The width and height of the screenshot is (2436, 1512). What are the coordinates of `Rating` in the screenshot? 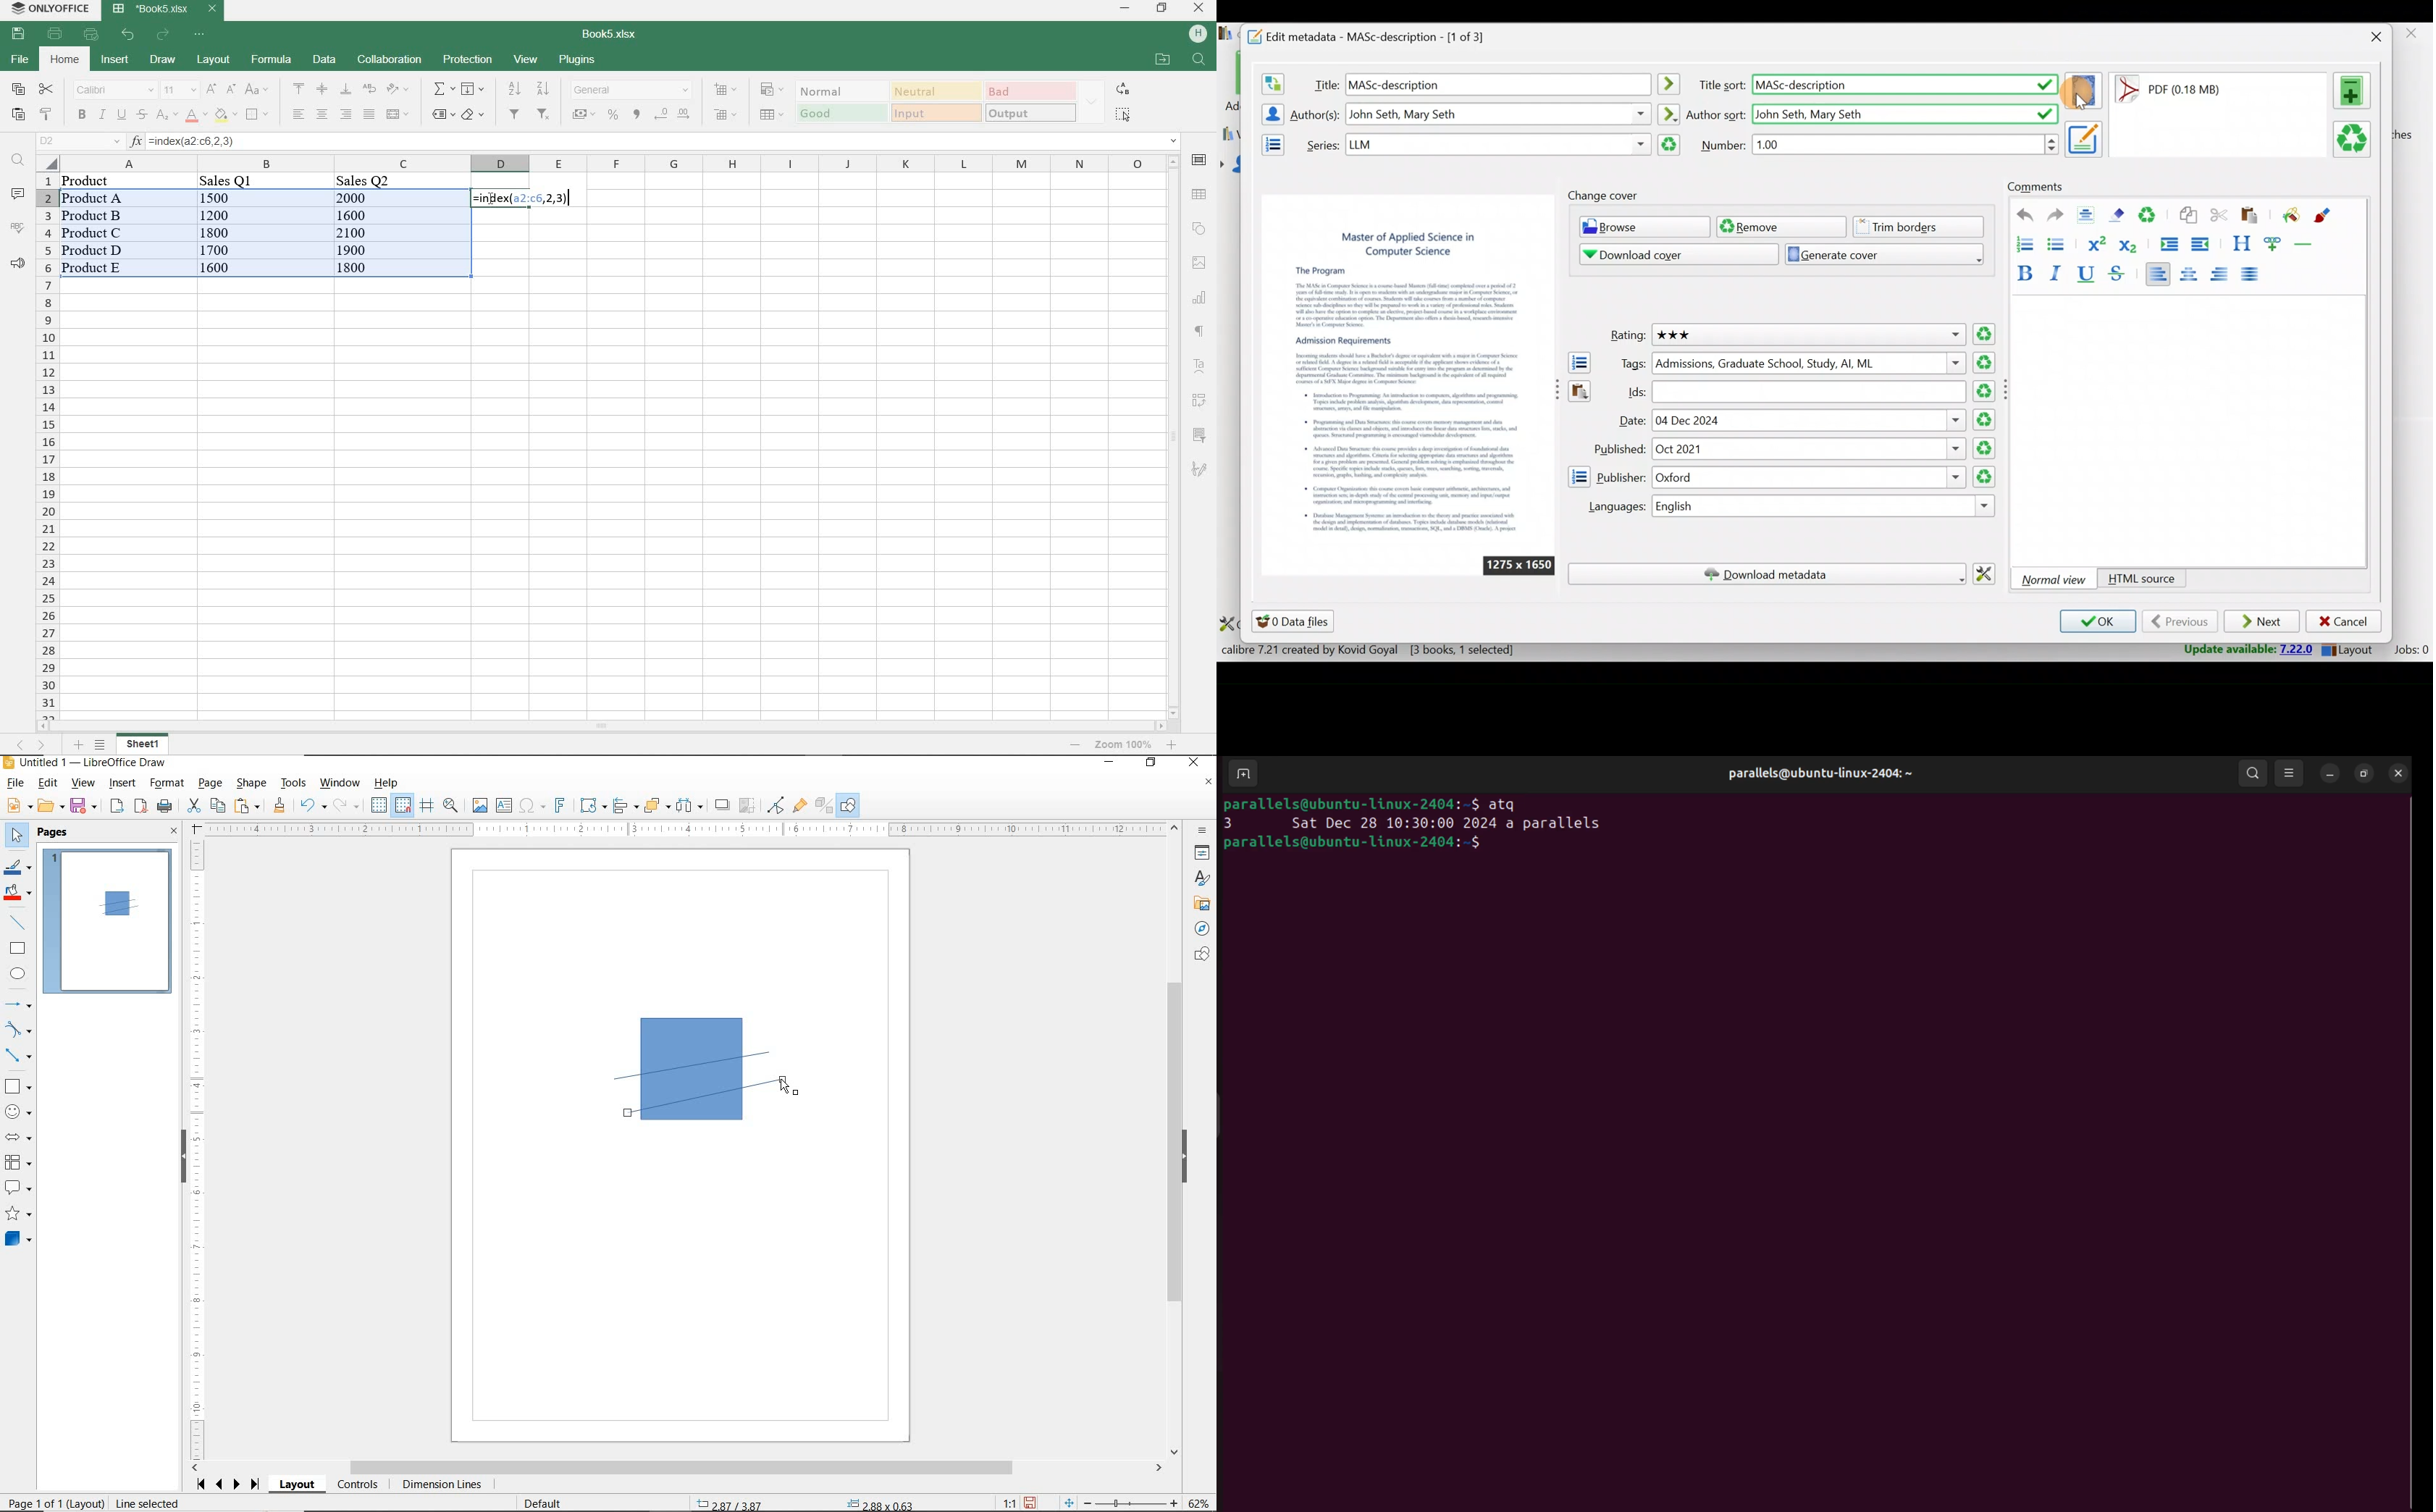 It's located at (1624, 336).